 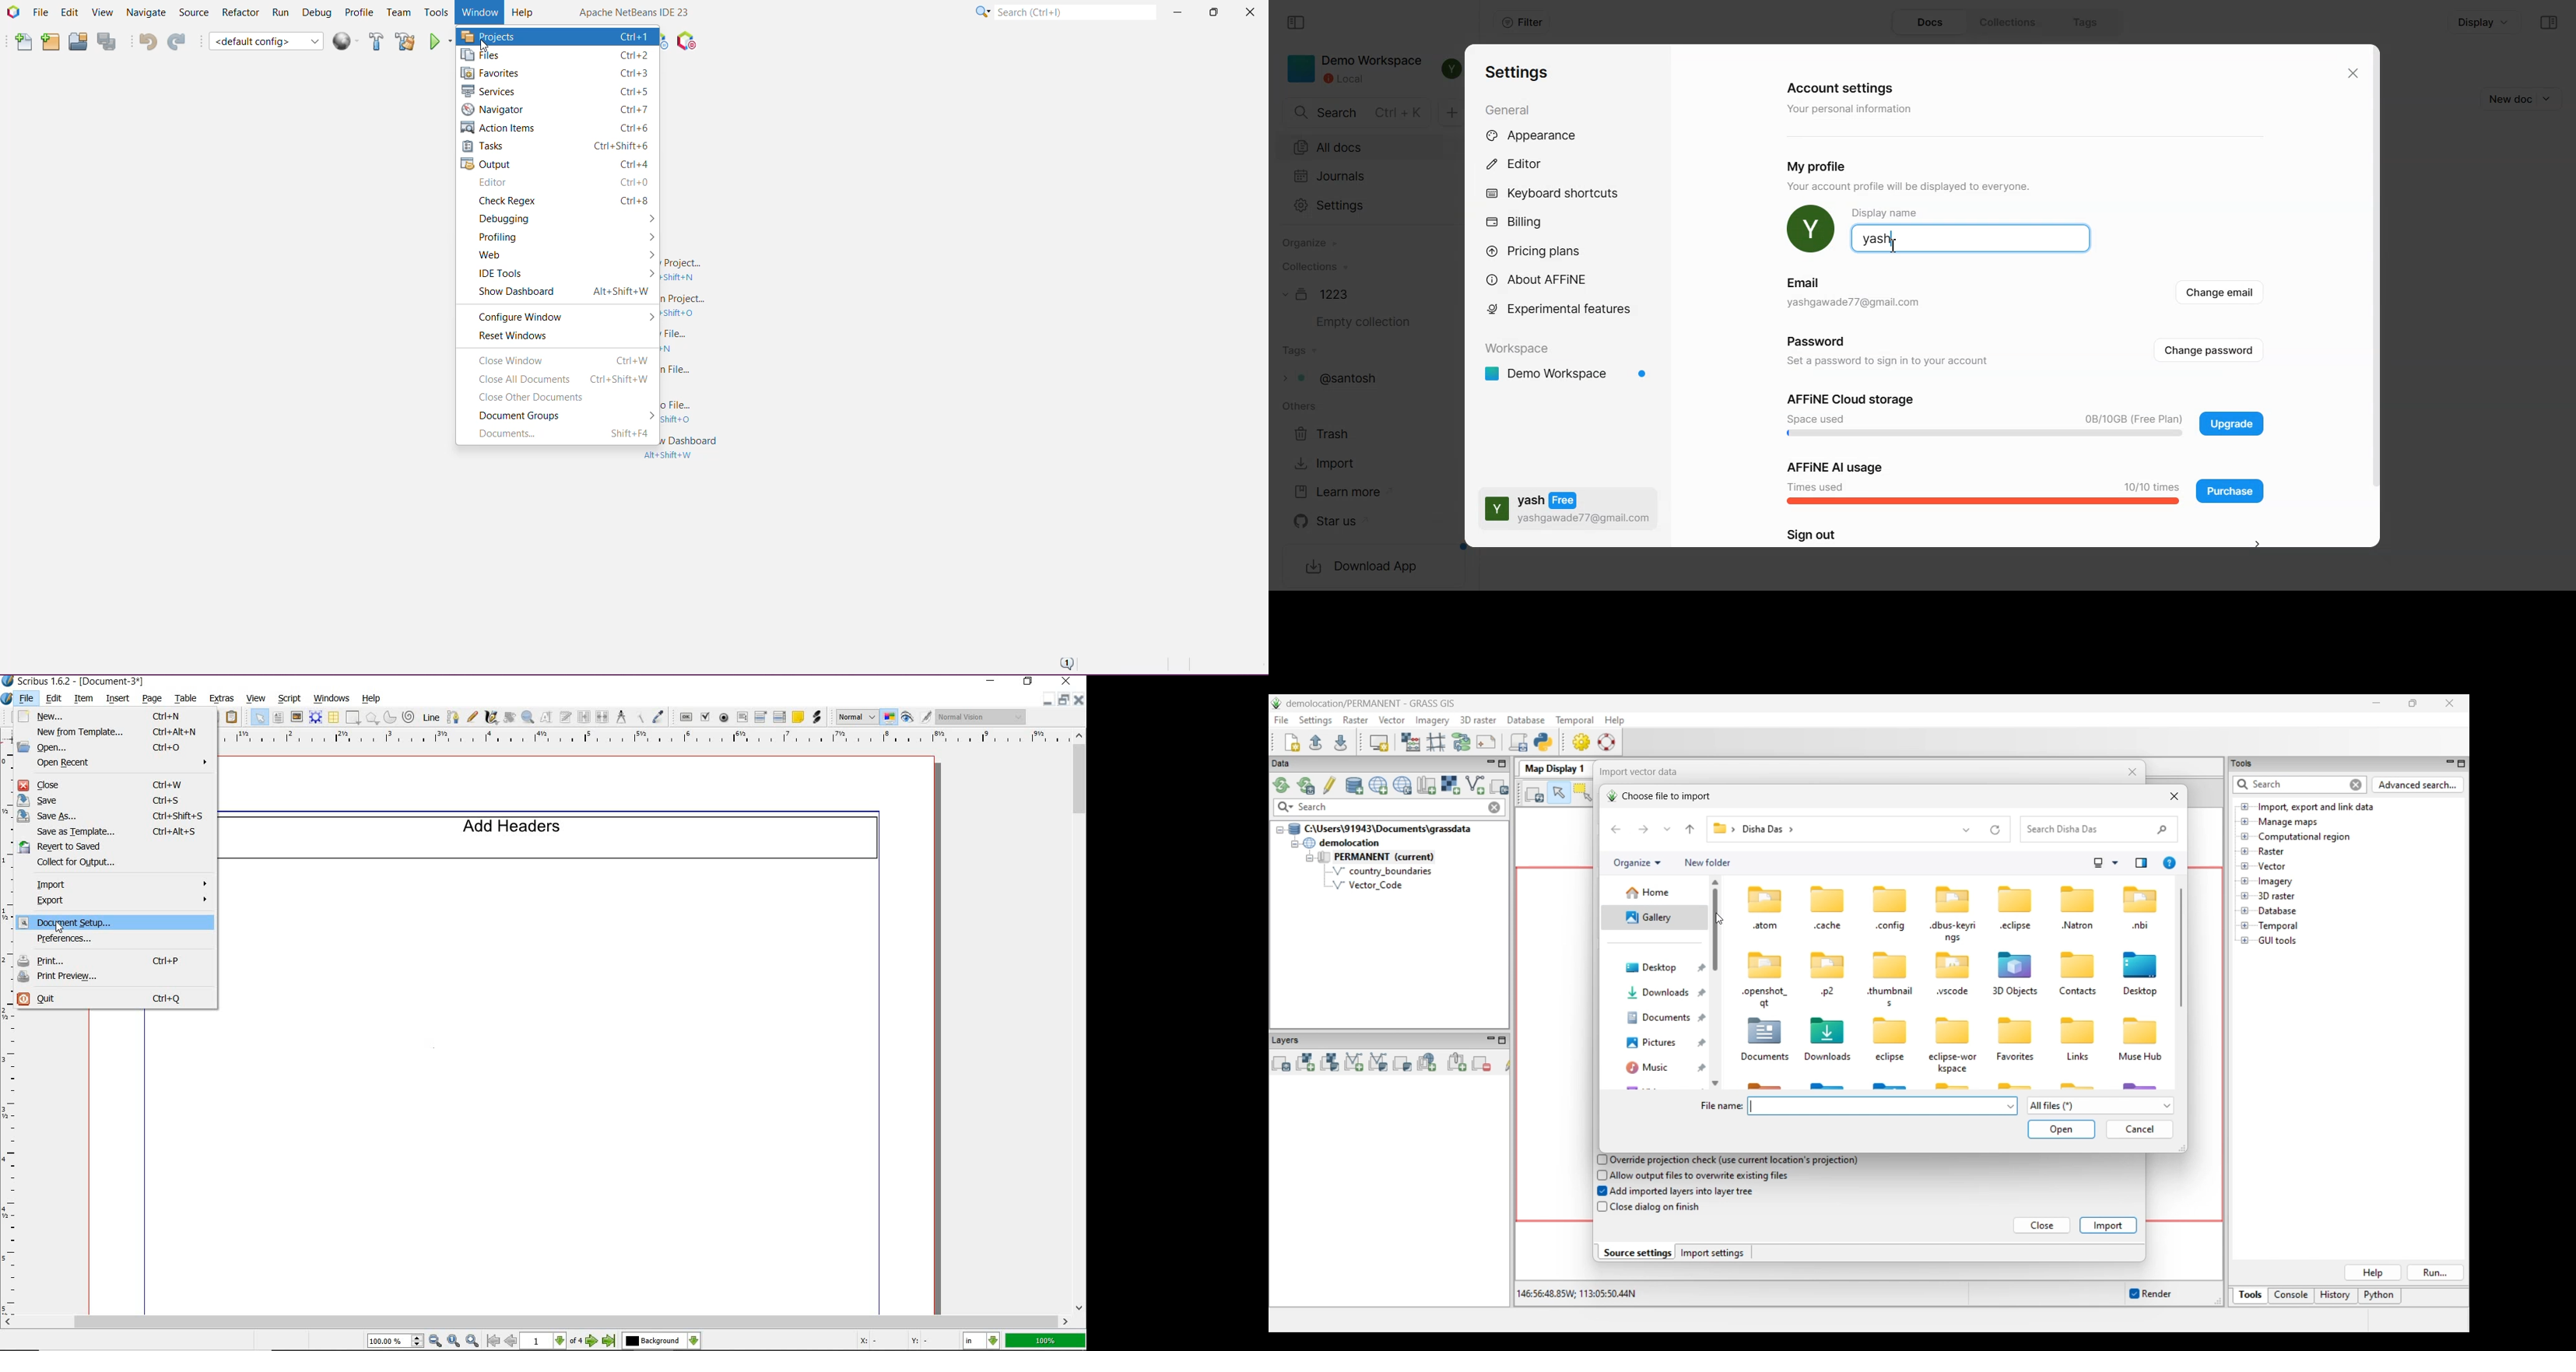 What do you see at coordinates (660, 716) in the screenshot?
I see `eye dropper` at bounding box center [660, 716].